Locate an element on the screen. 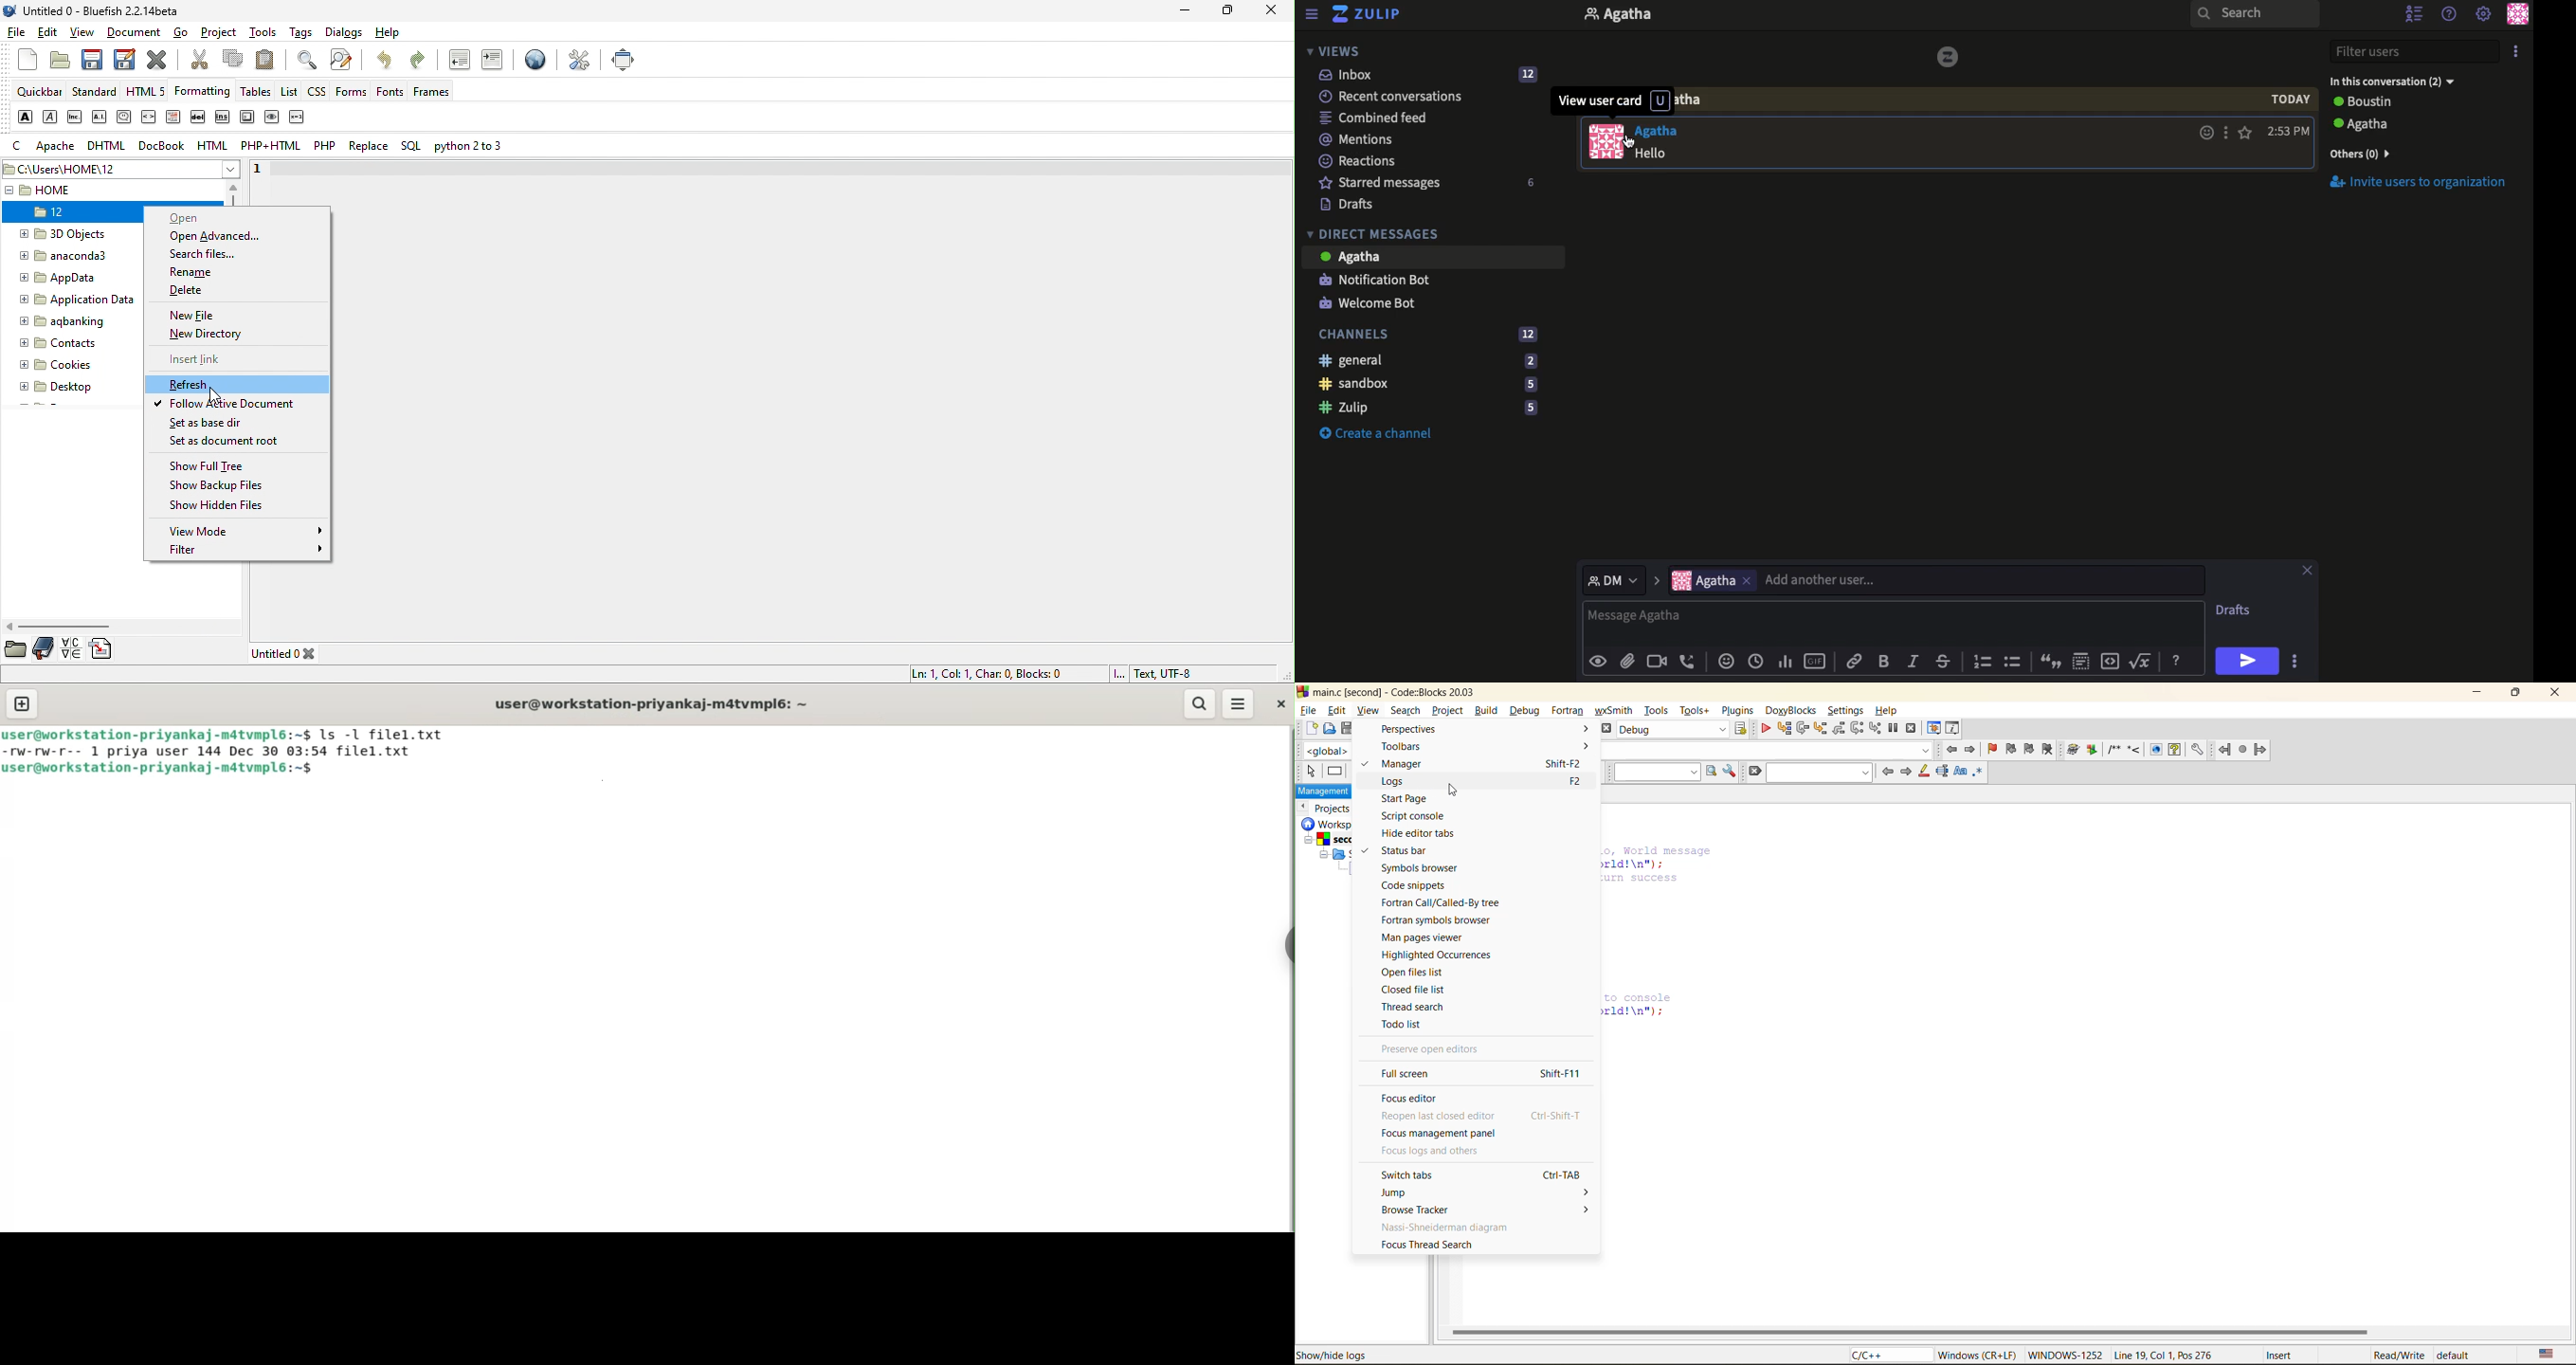 The image size is (2576, 1372). view is located at coordinates (1367, 711).